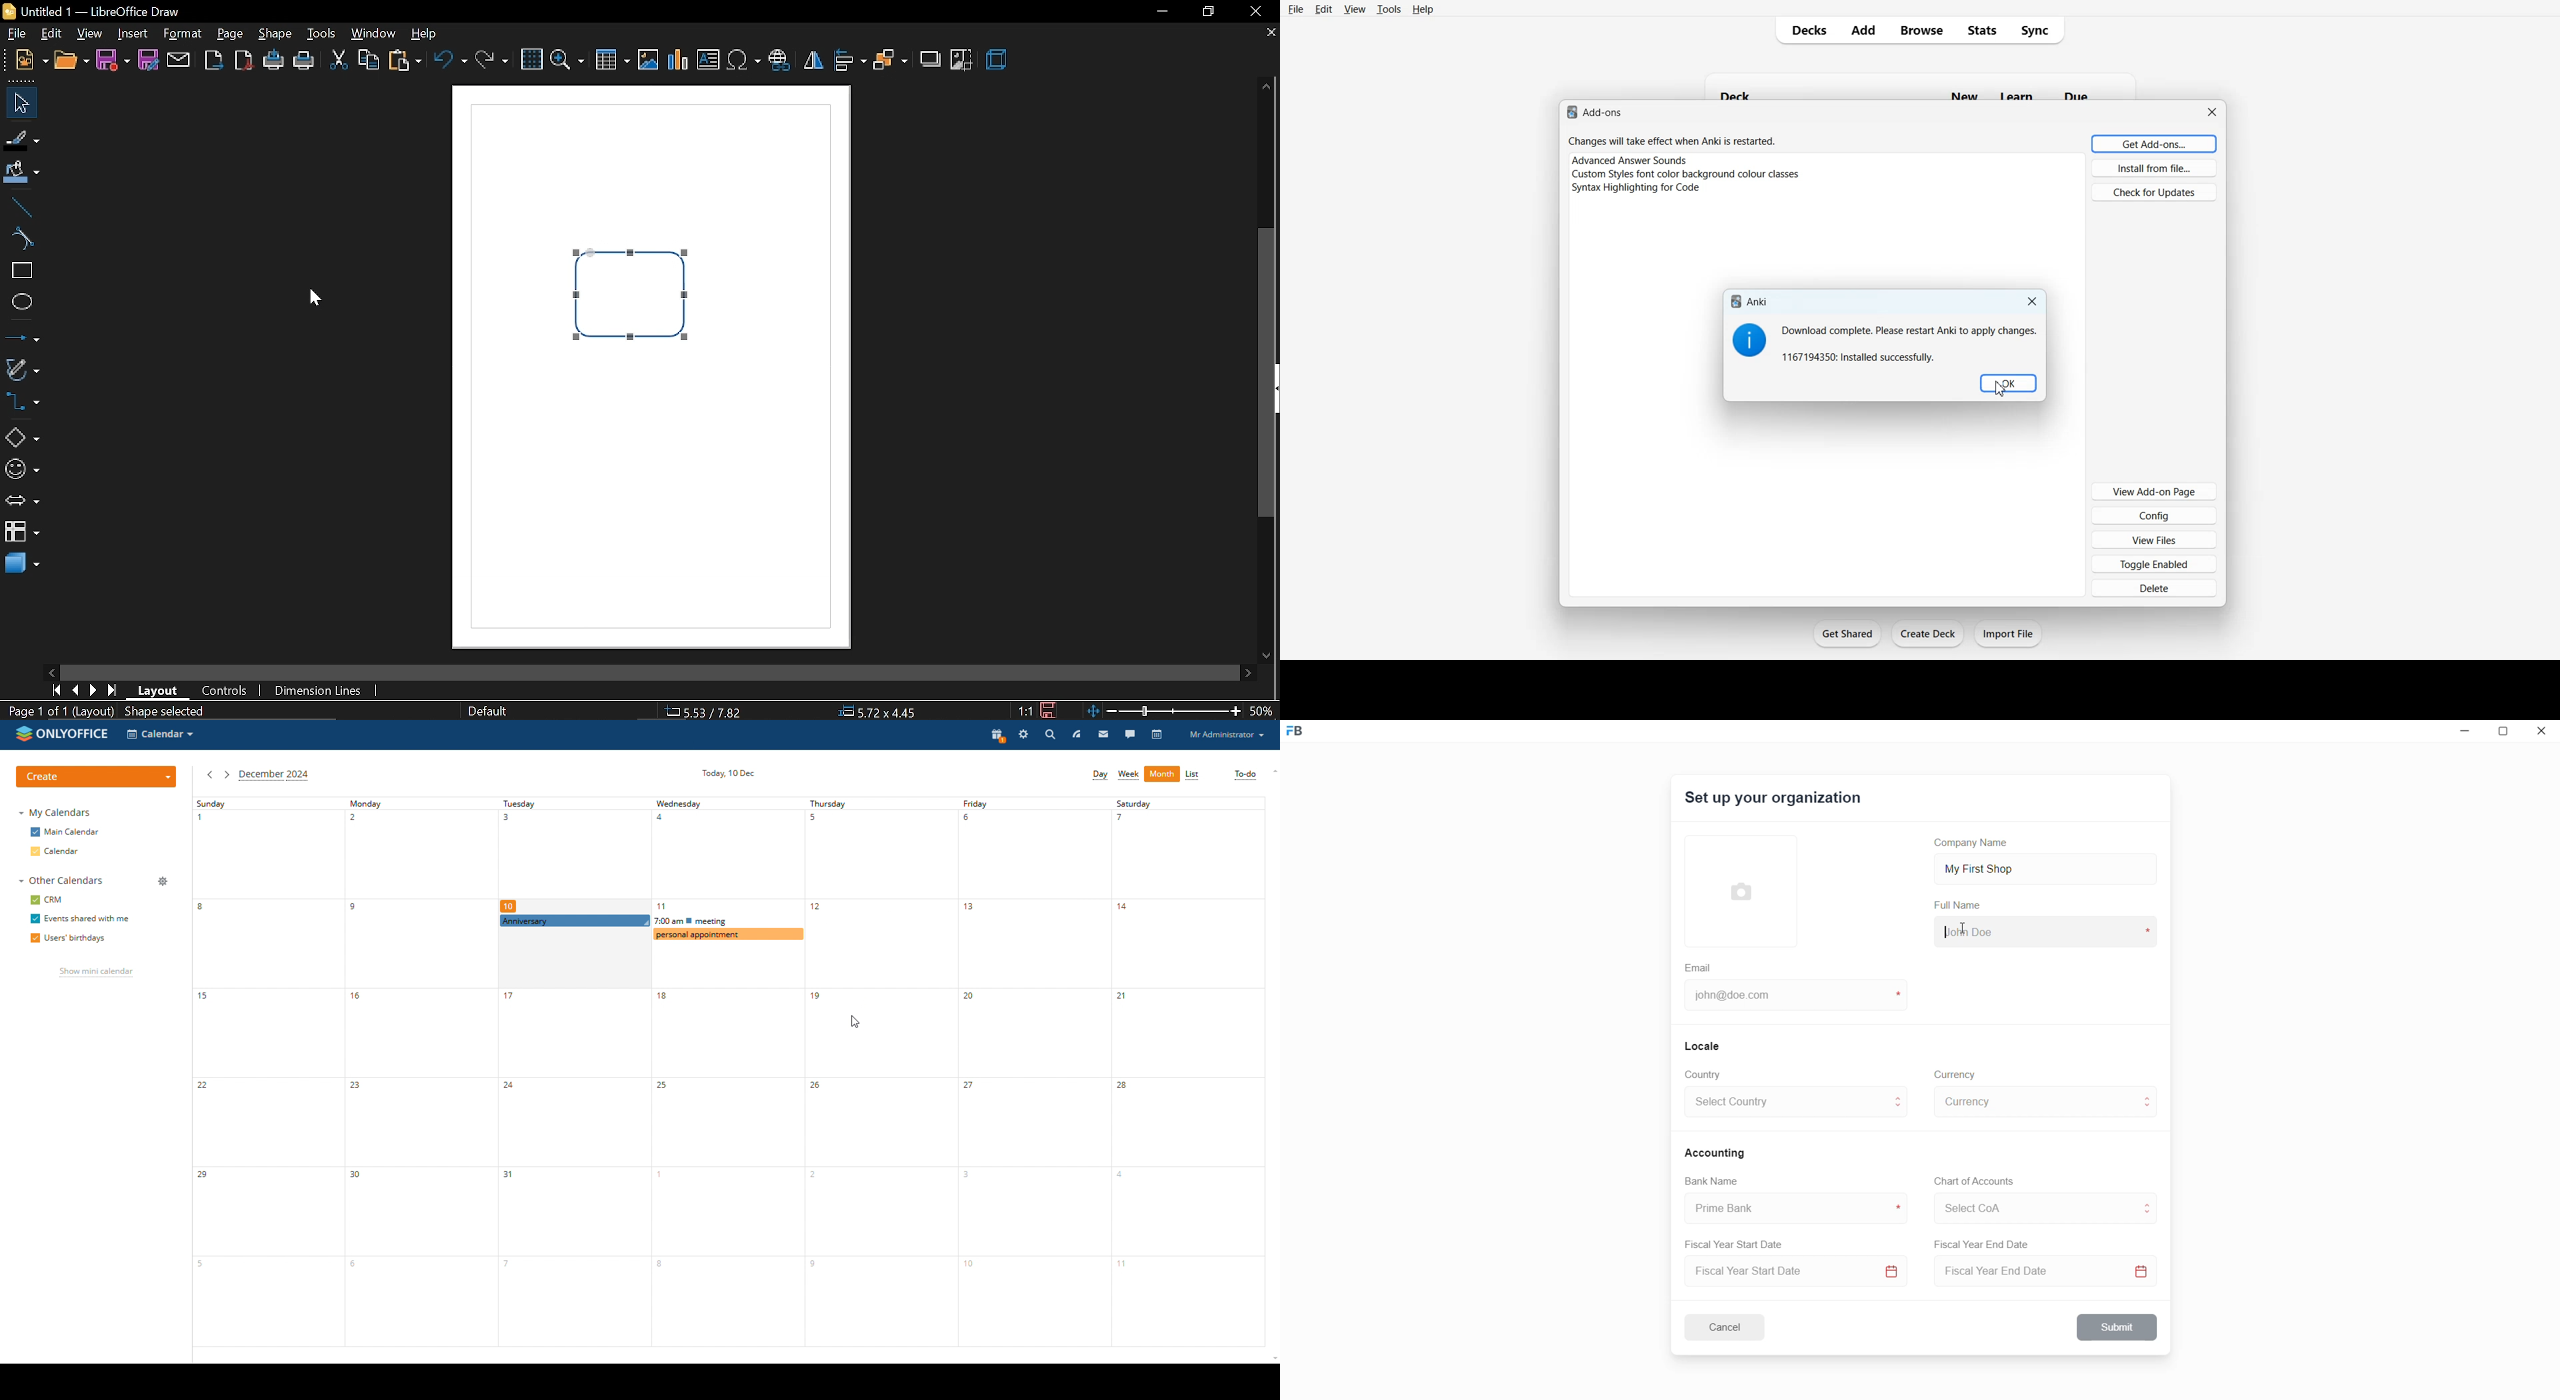 The height and width of the screenshot is (1400, 2576). Describe the element at coordinates (1323, 9) in the screenshot. I see `Edit` at that location.